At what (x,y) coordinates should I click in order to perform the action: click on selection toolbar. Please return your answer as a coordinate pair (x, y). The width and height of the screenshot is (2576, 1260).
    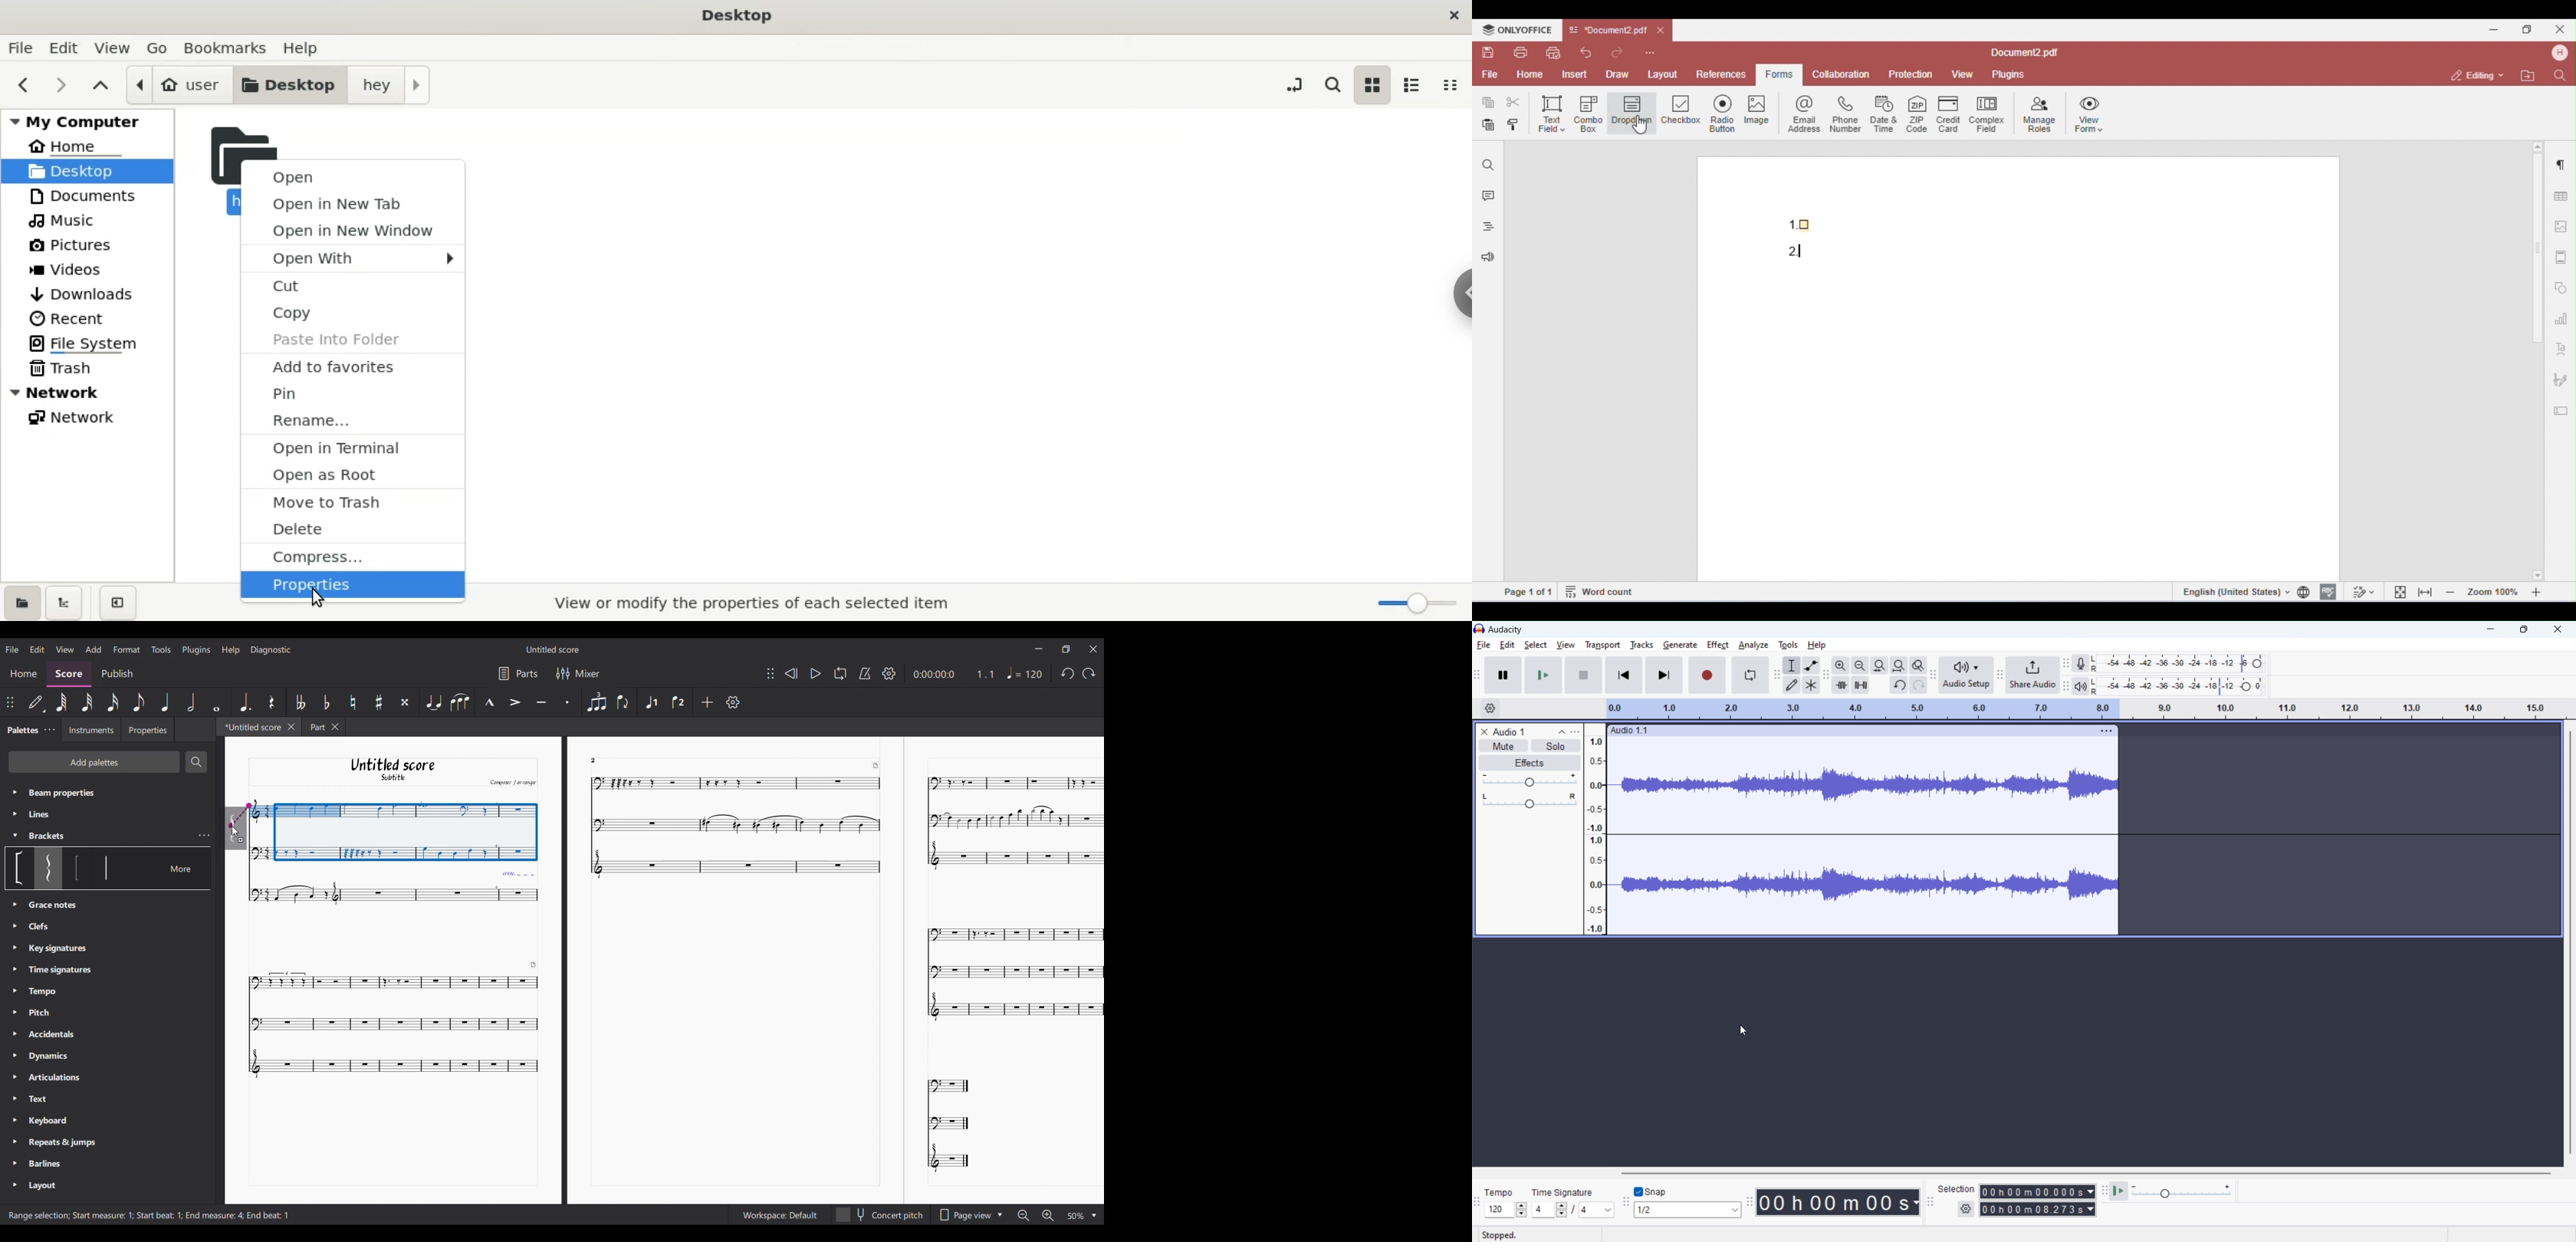
    Looking at the image, I should click on (1930, 1201).